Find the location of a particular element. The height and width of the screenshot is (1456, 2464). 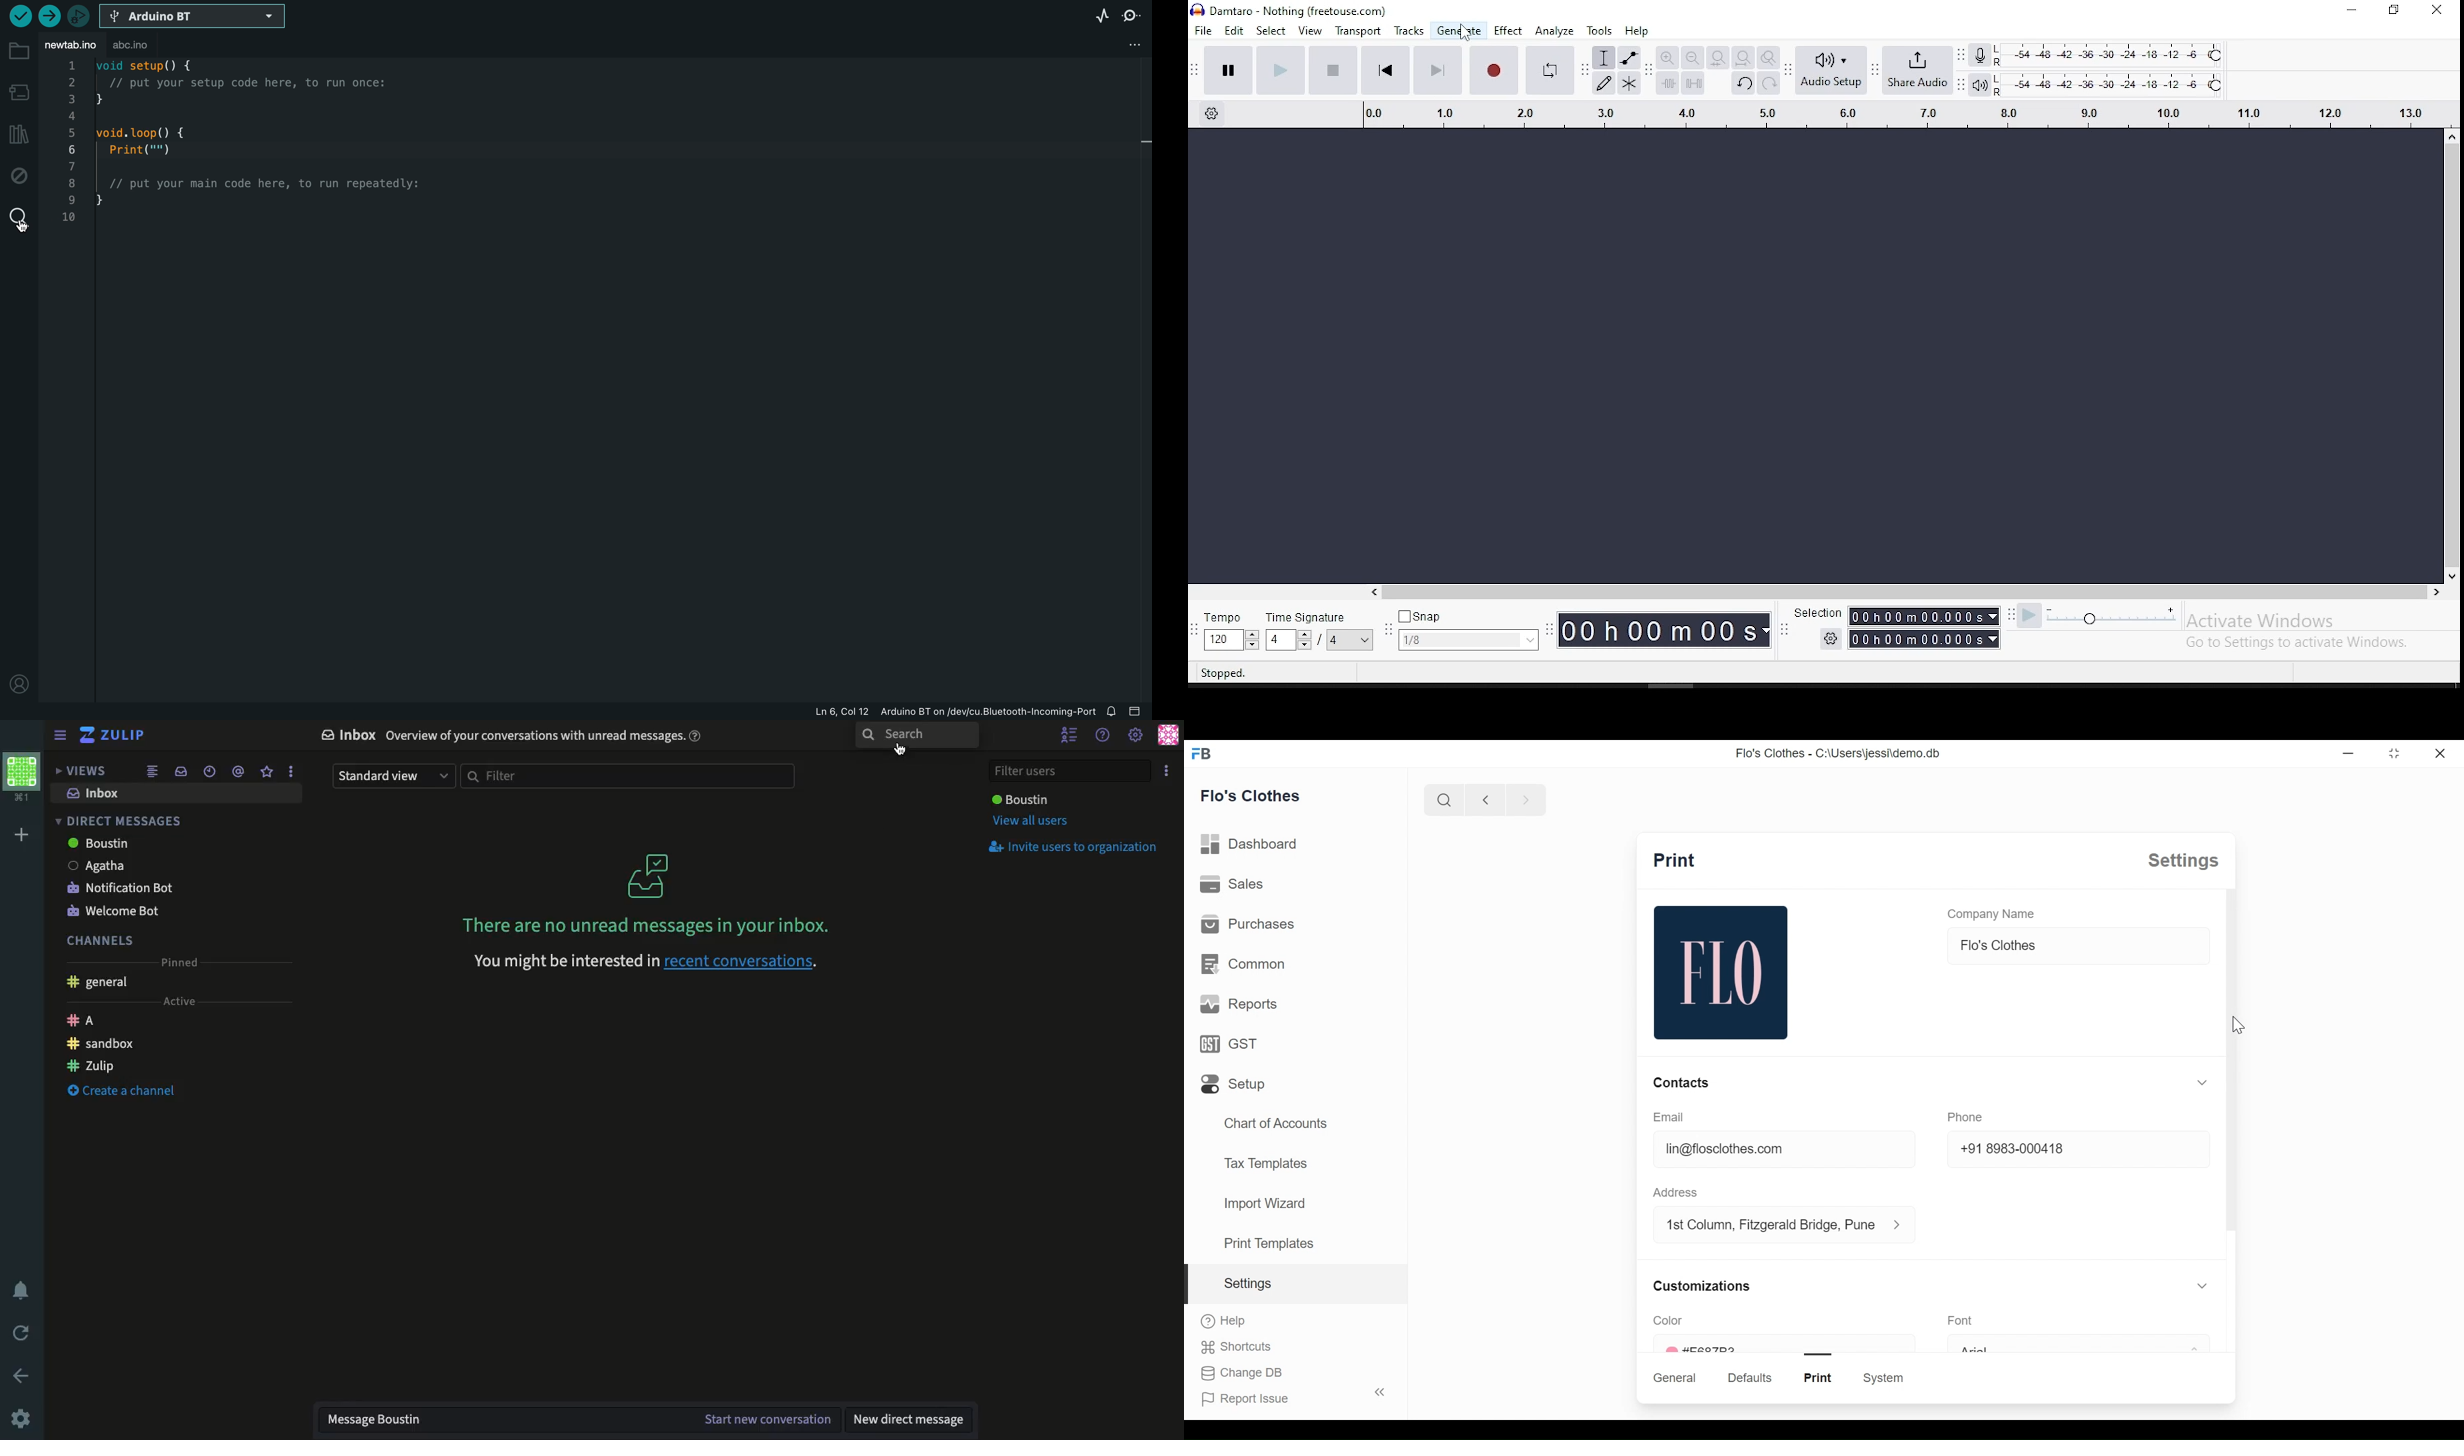

serial monitor is located at coordinates (1135, 13).